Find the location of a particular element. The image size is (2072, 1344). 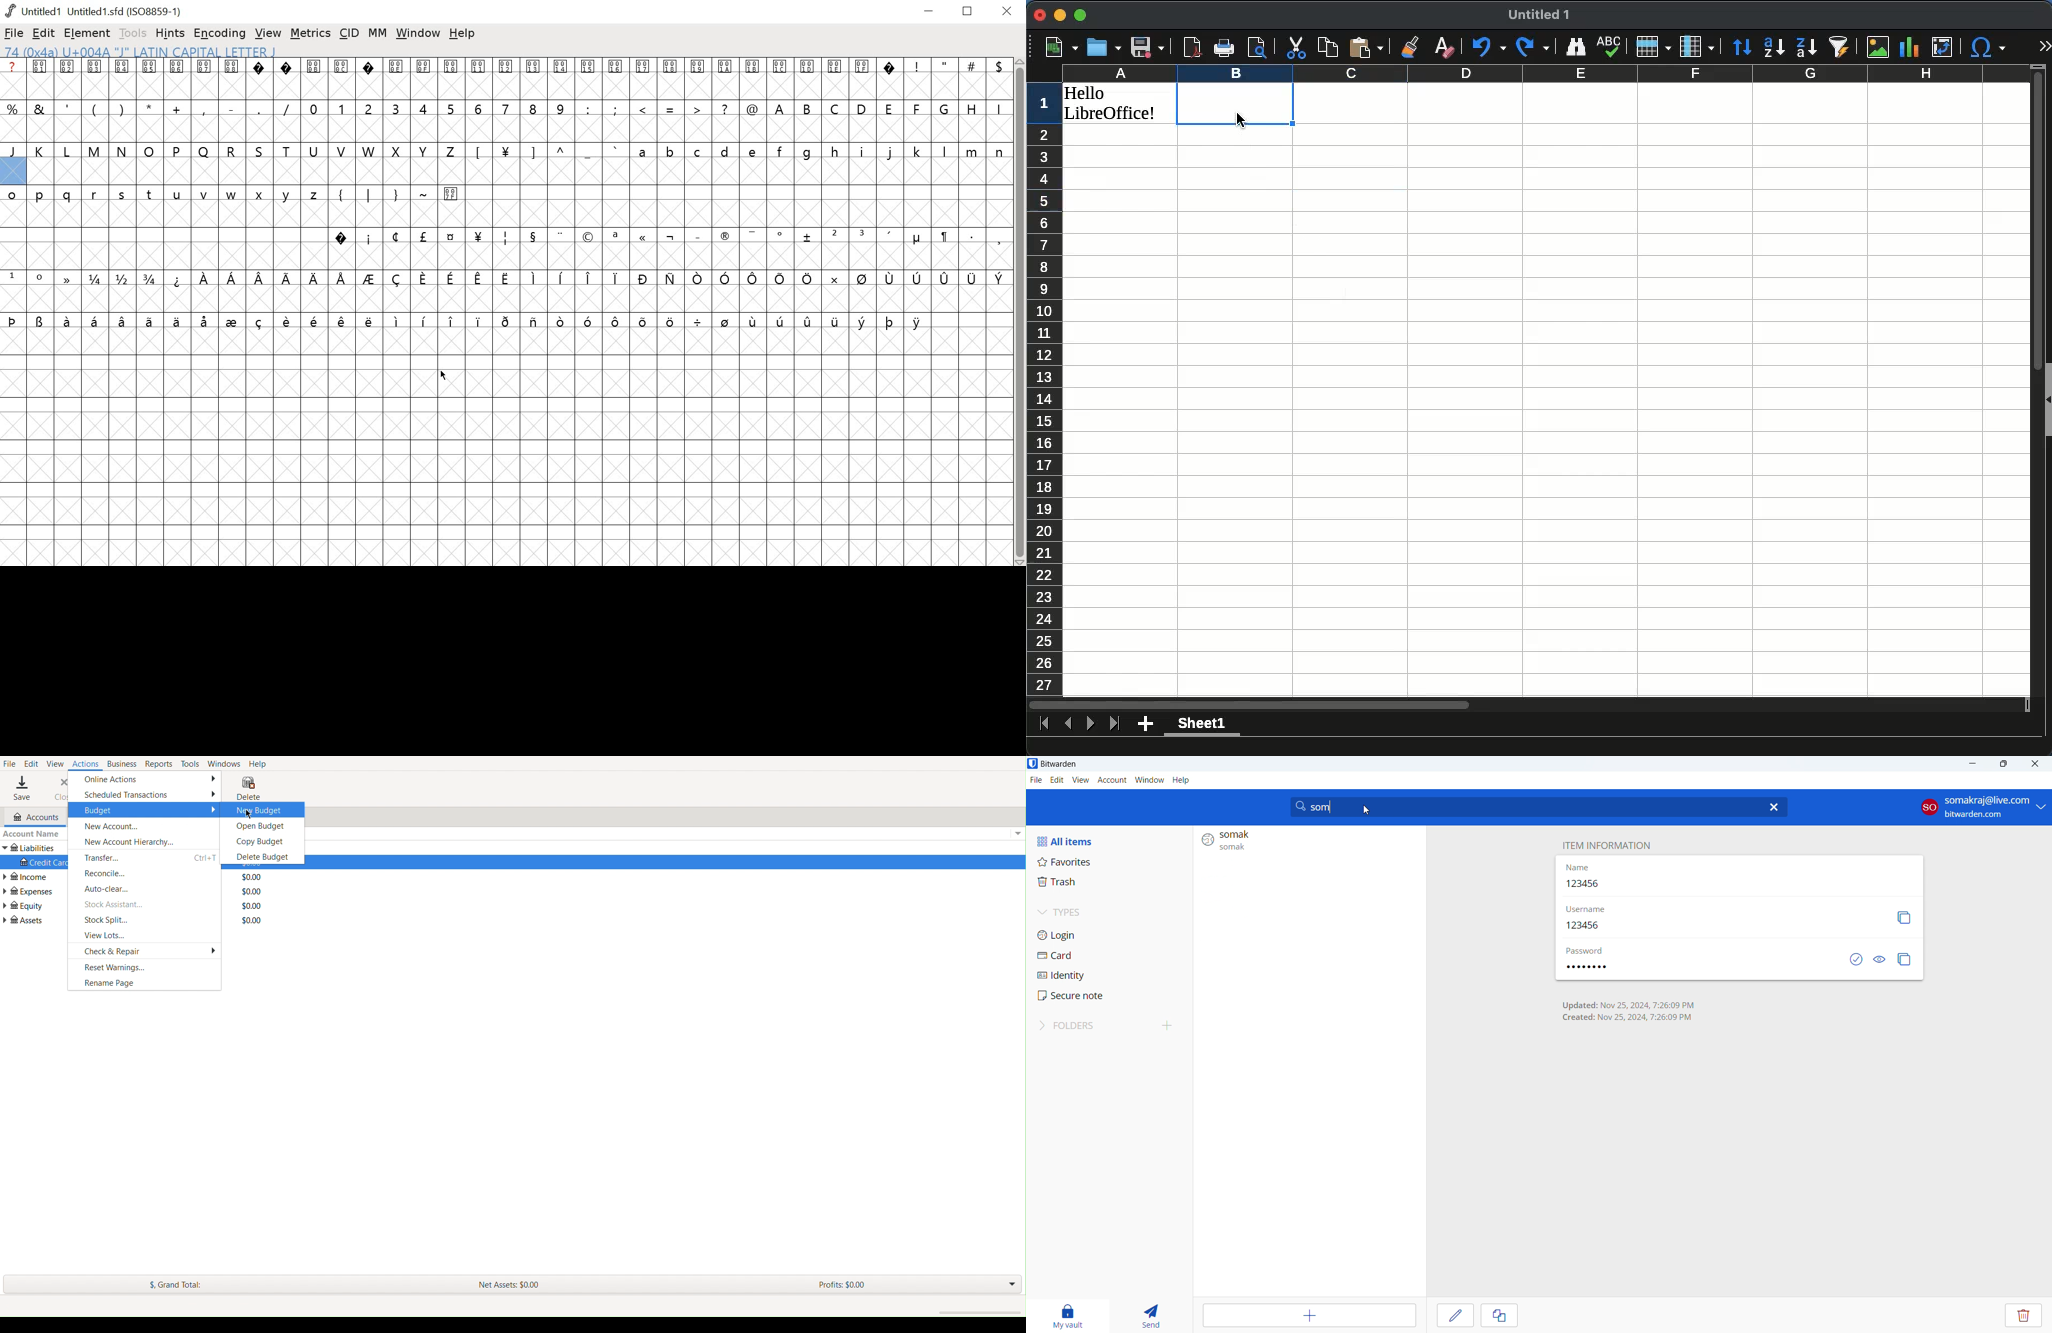

FILE is located at coordinates (14, 33).